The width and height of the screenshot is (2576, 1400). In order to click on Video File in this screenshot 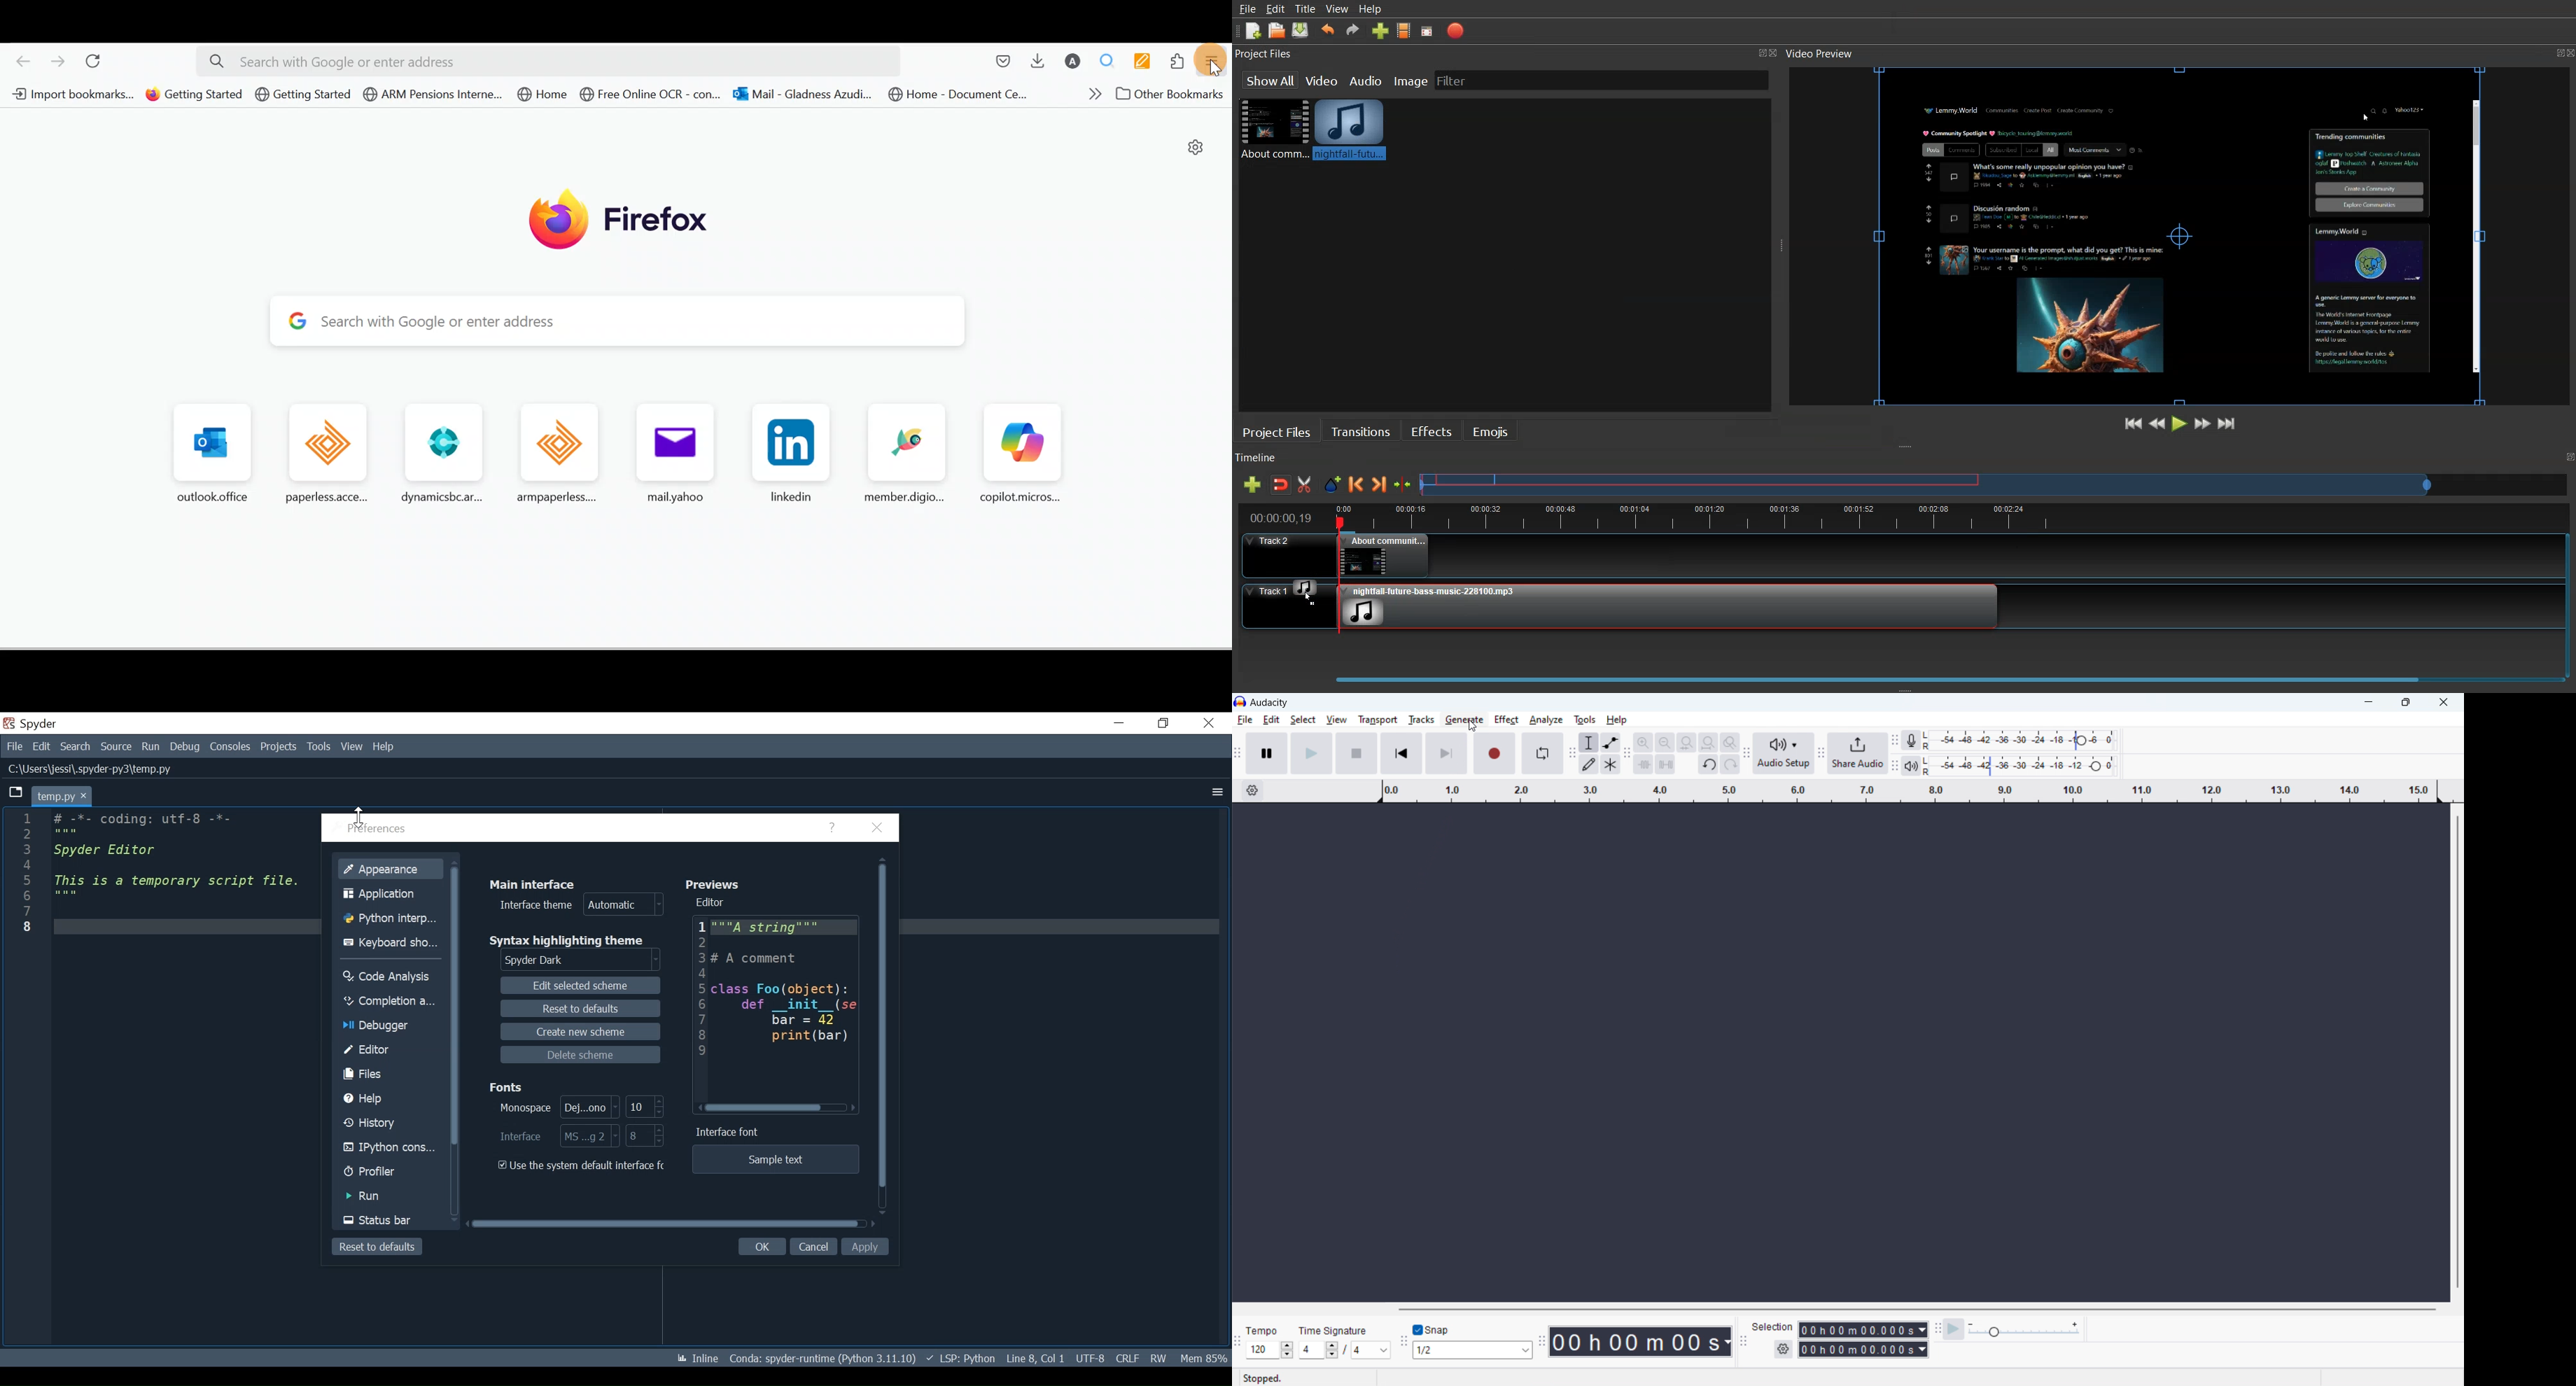, I will do `click(1272, 129)`.